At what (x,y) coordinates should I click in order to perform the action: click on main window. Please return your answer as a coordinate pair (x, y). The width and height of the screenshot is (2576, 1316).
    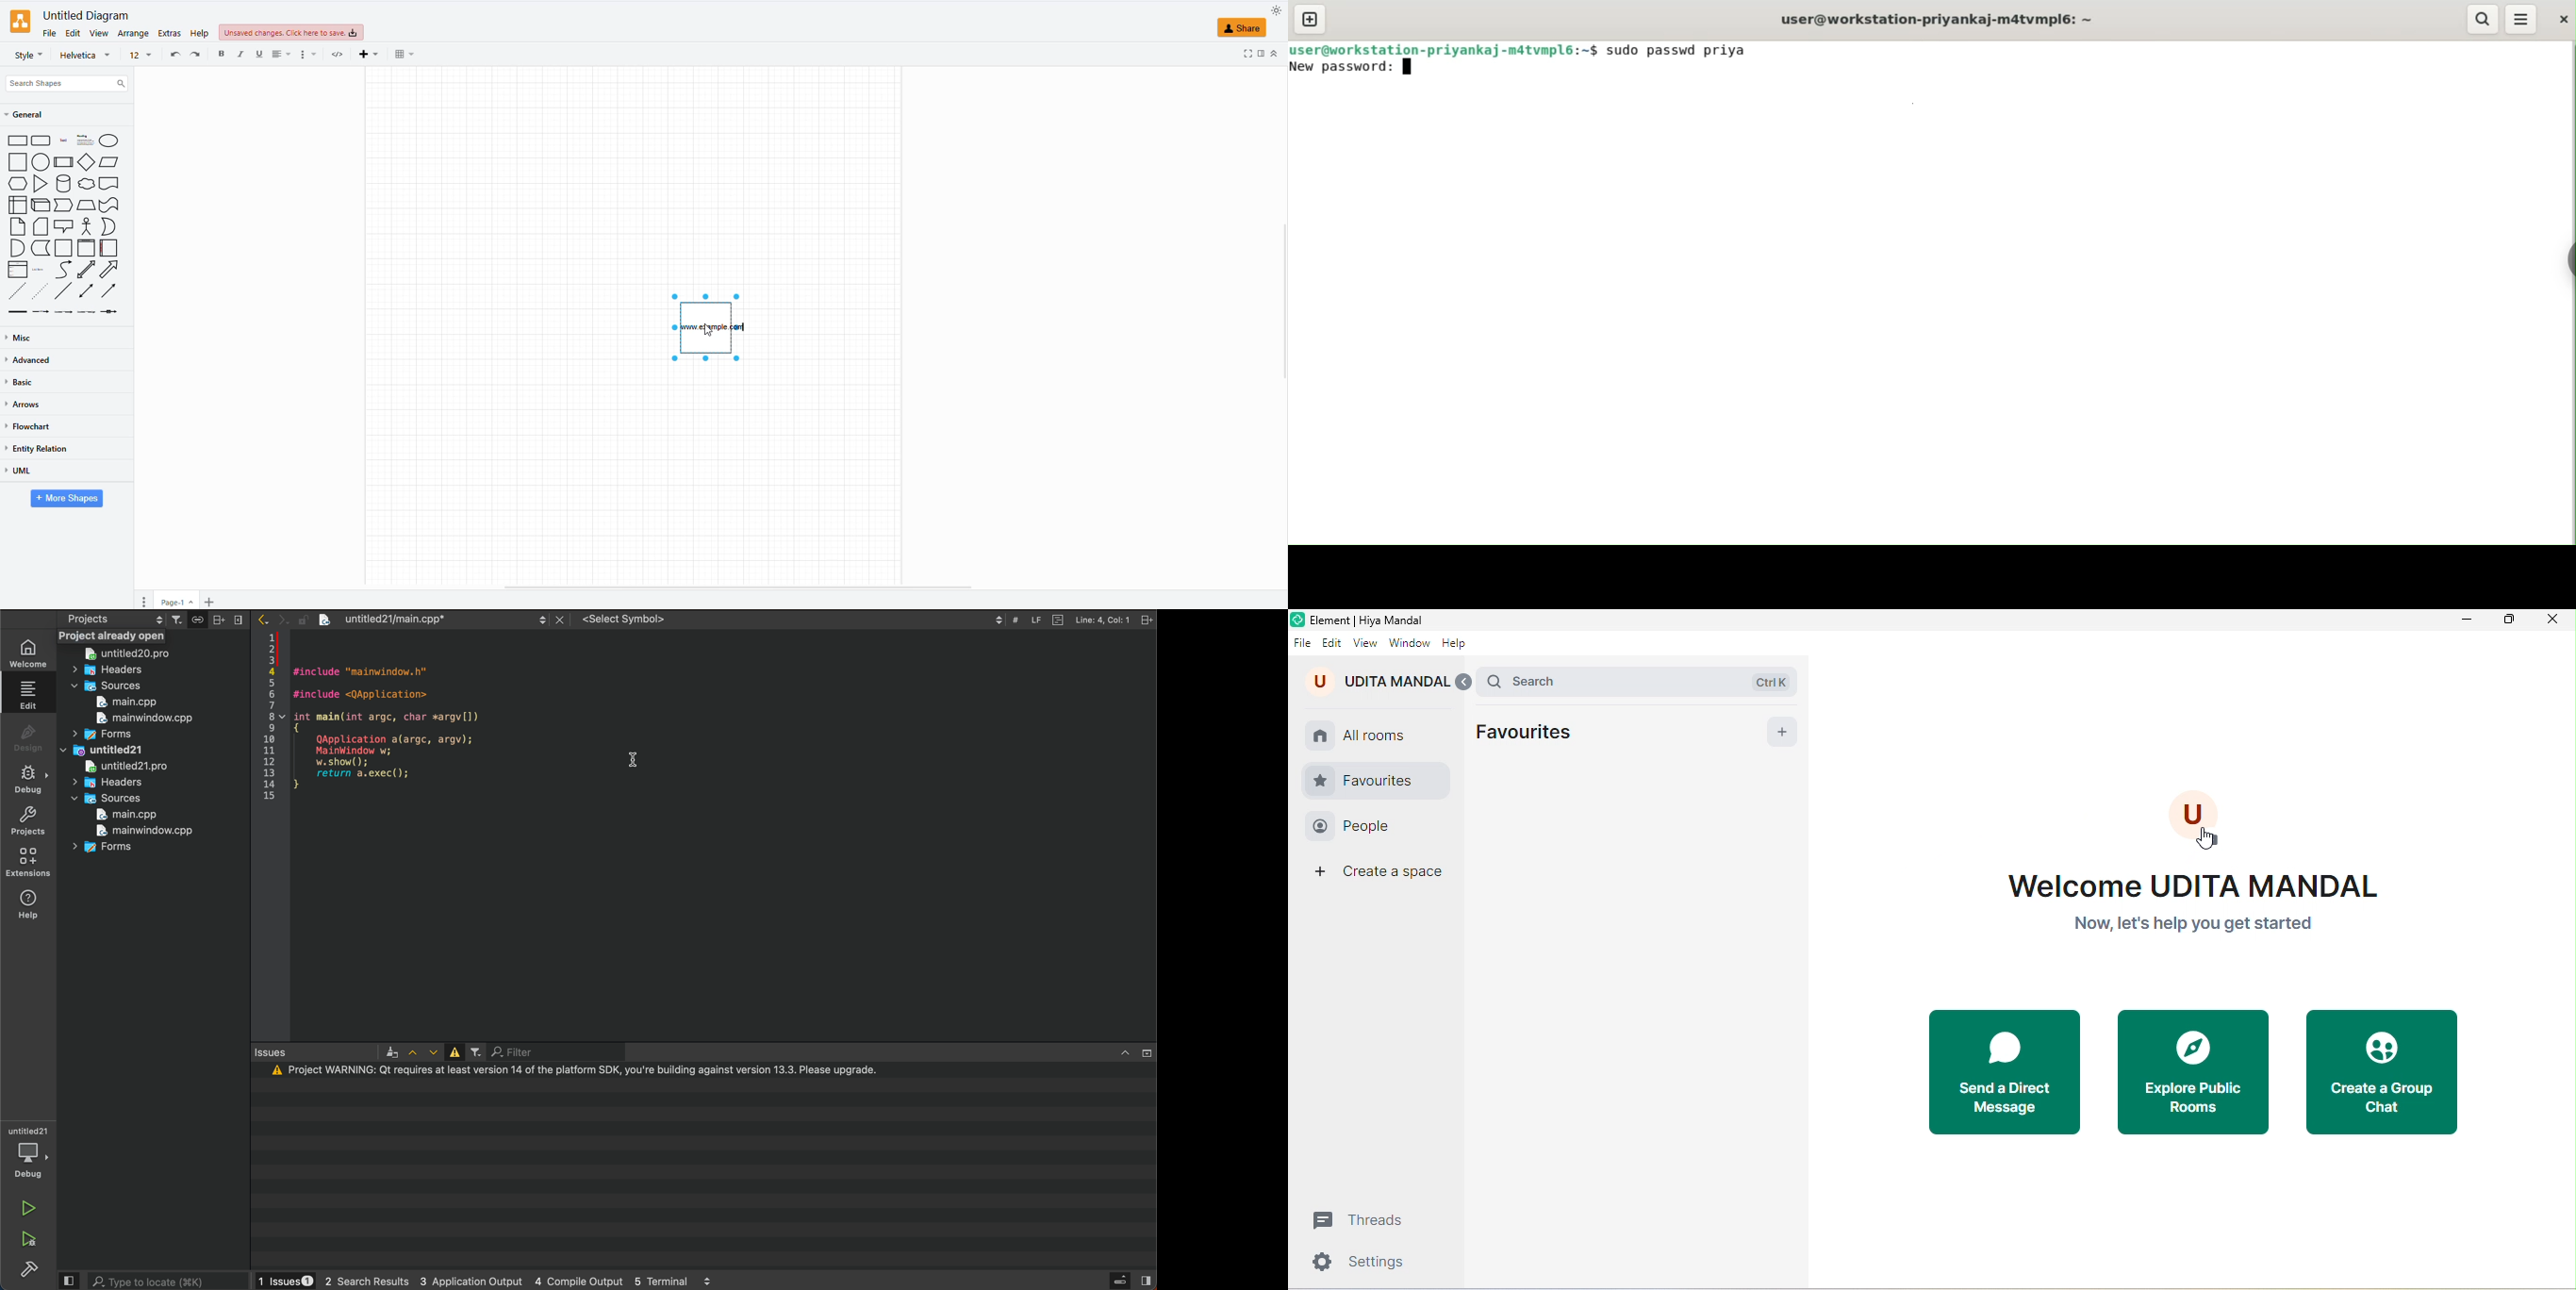
    Looking at the image, I should click on (138, 830).